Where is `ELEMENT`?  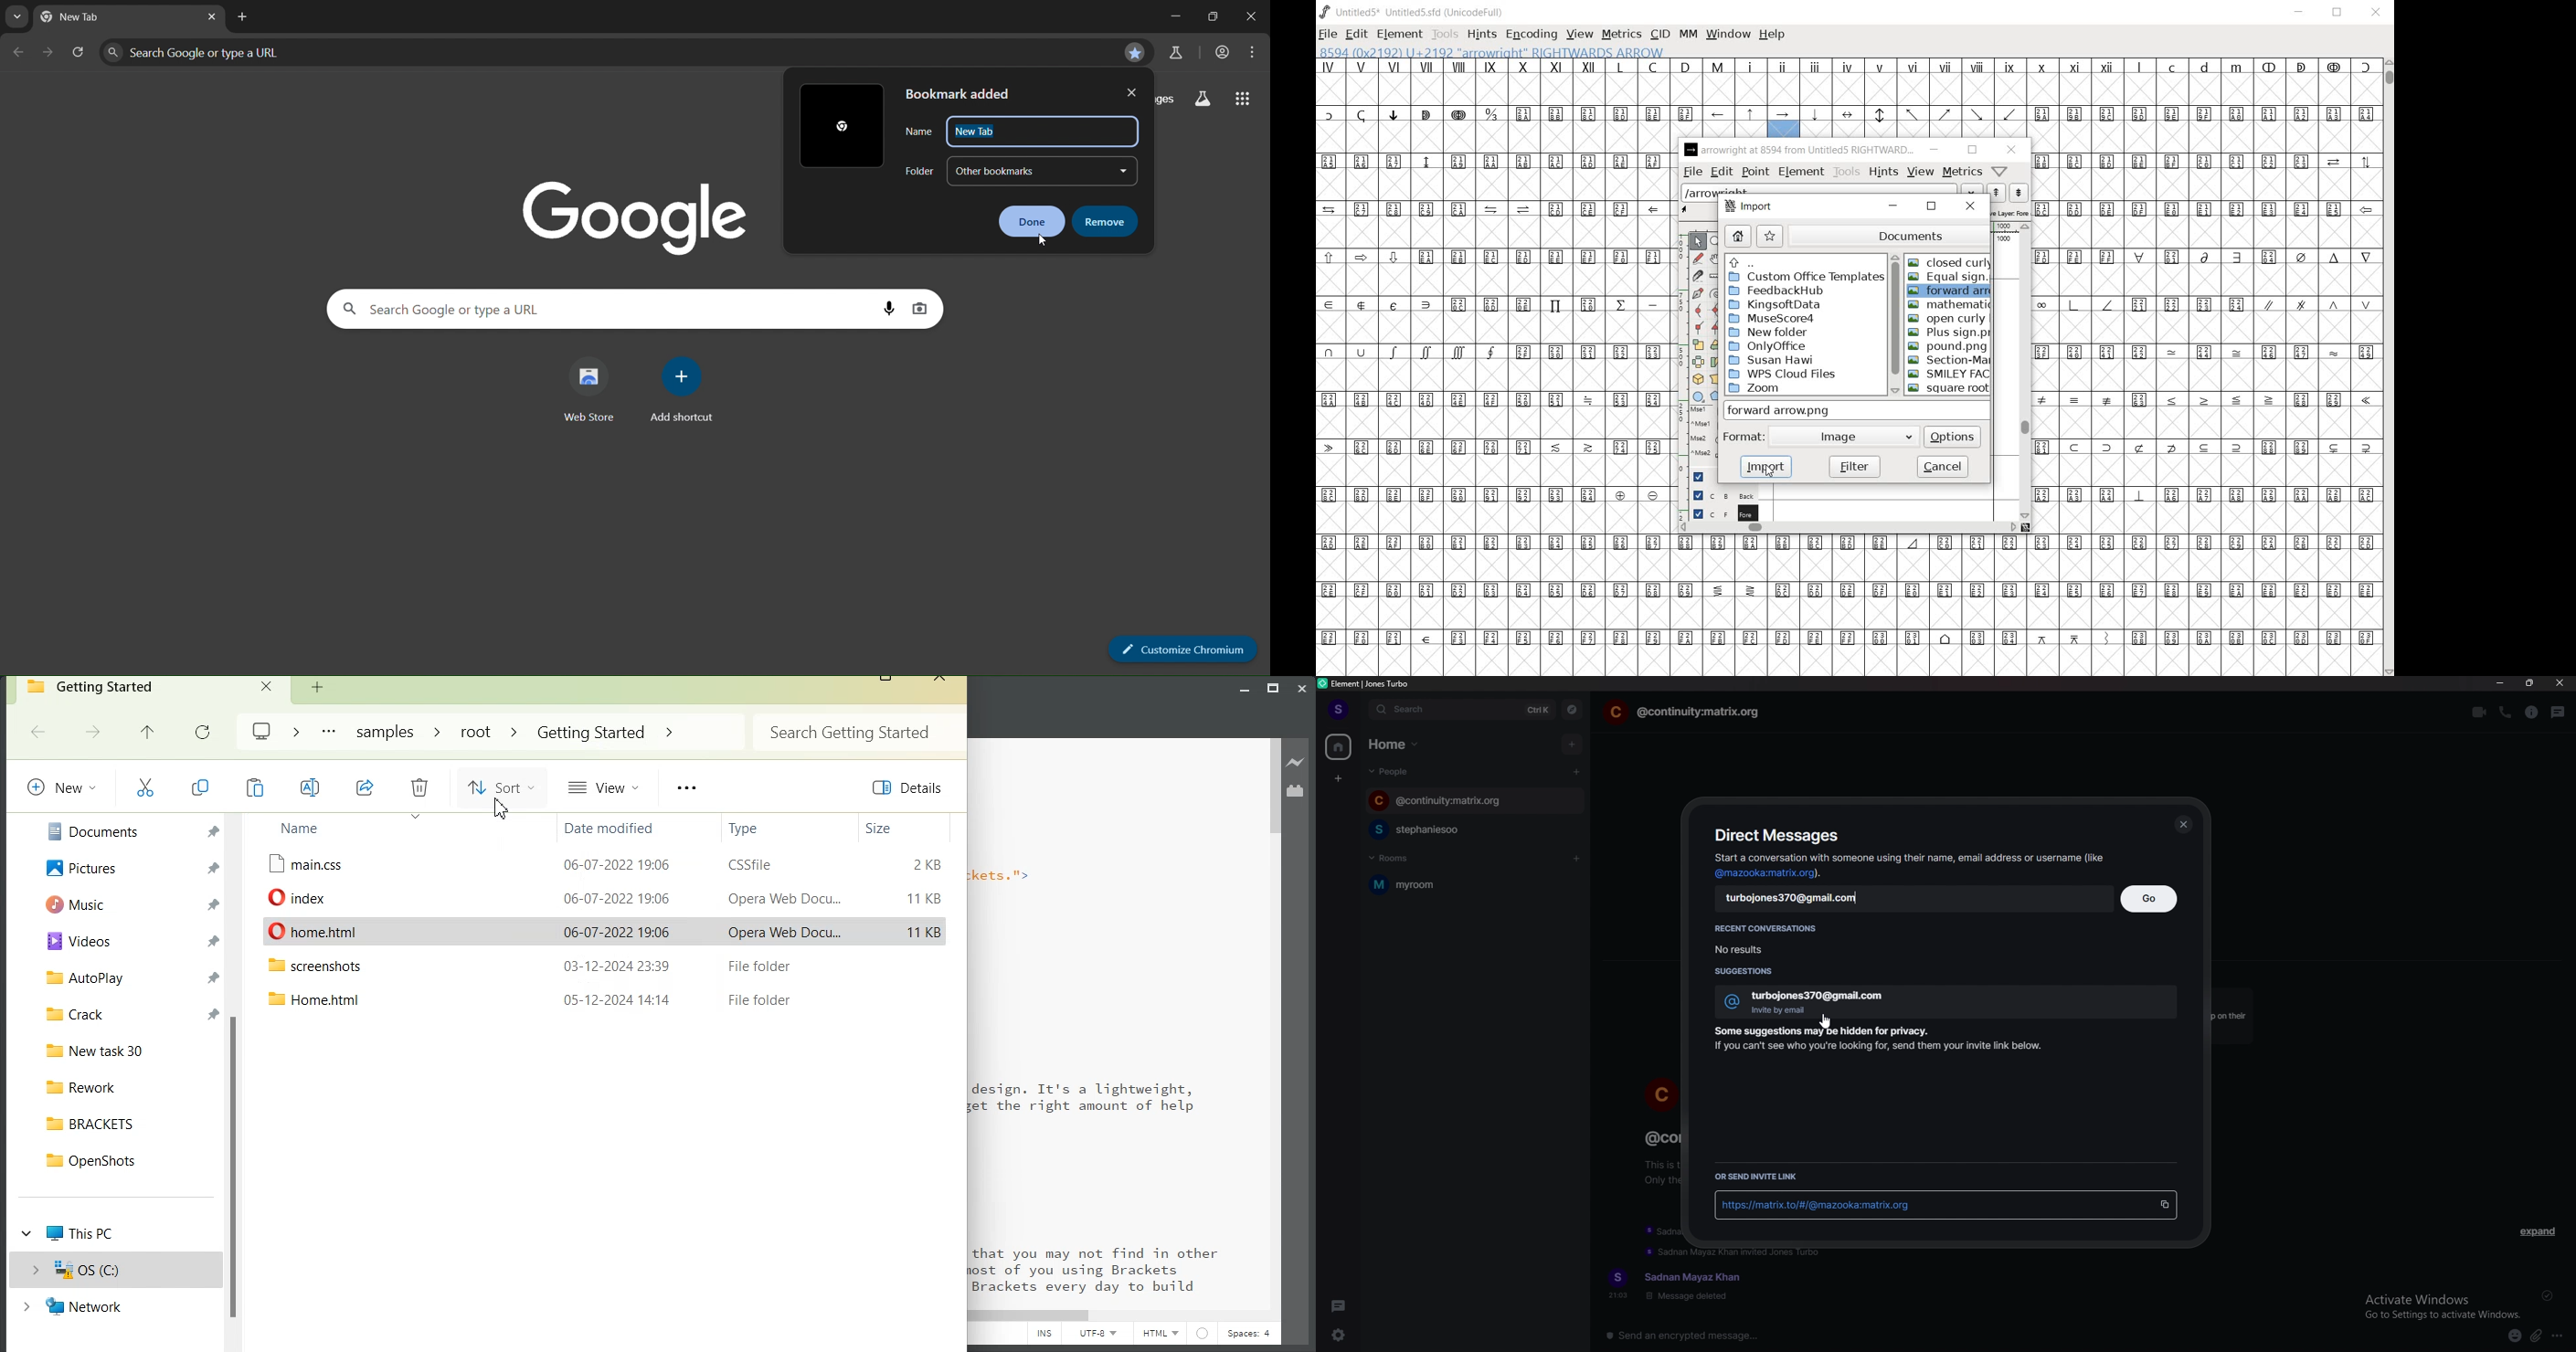
ELEMENT is located at coordinates (1401, 34).